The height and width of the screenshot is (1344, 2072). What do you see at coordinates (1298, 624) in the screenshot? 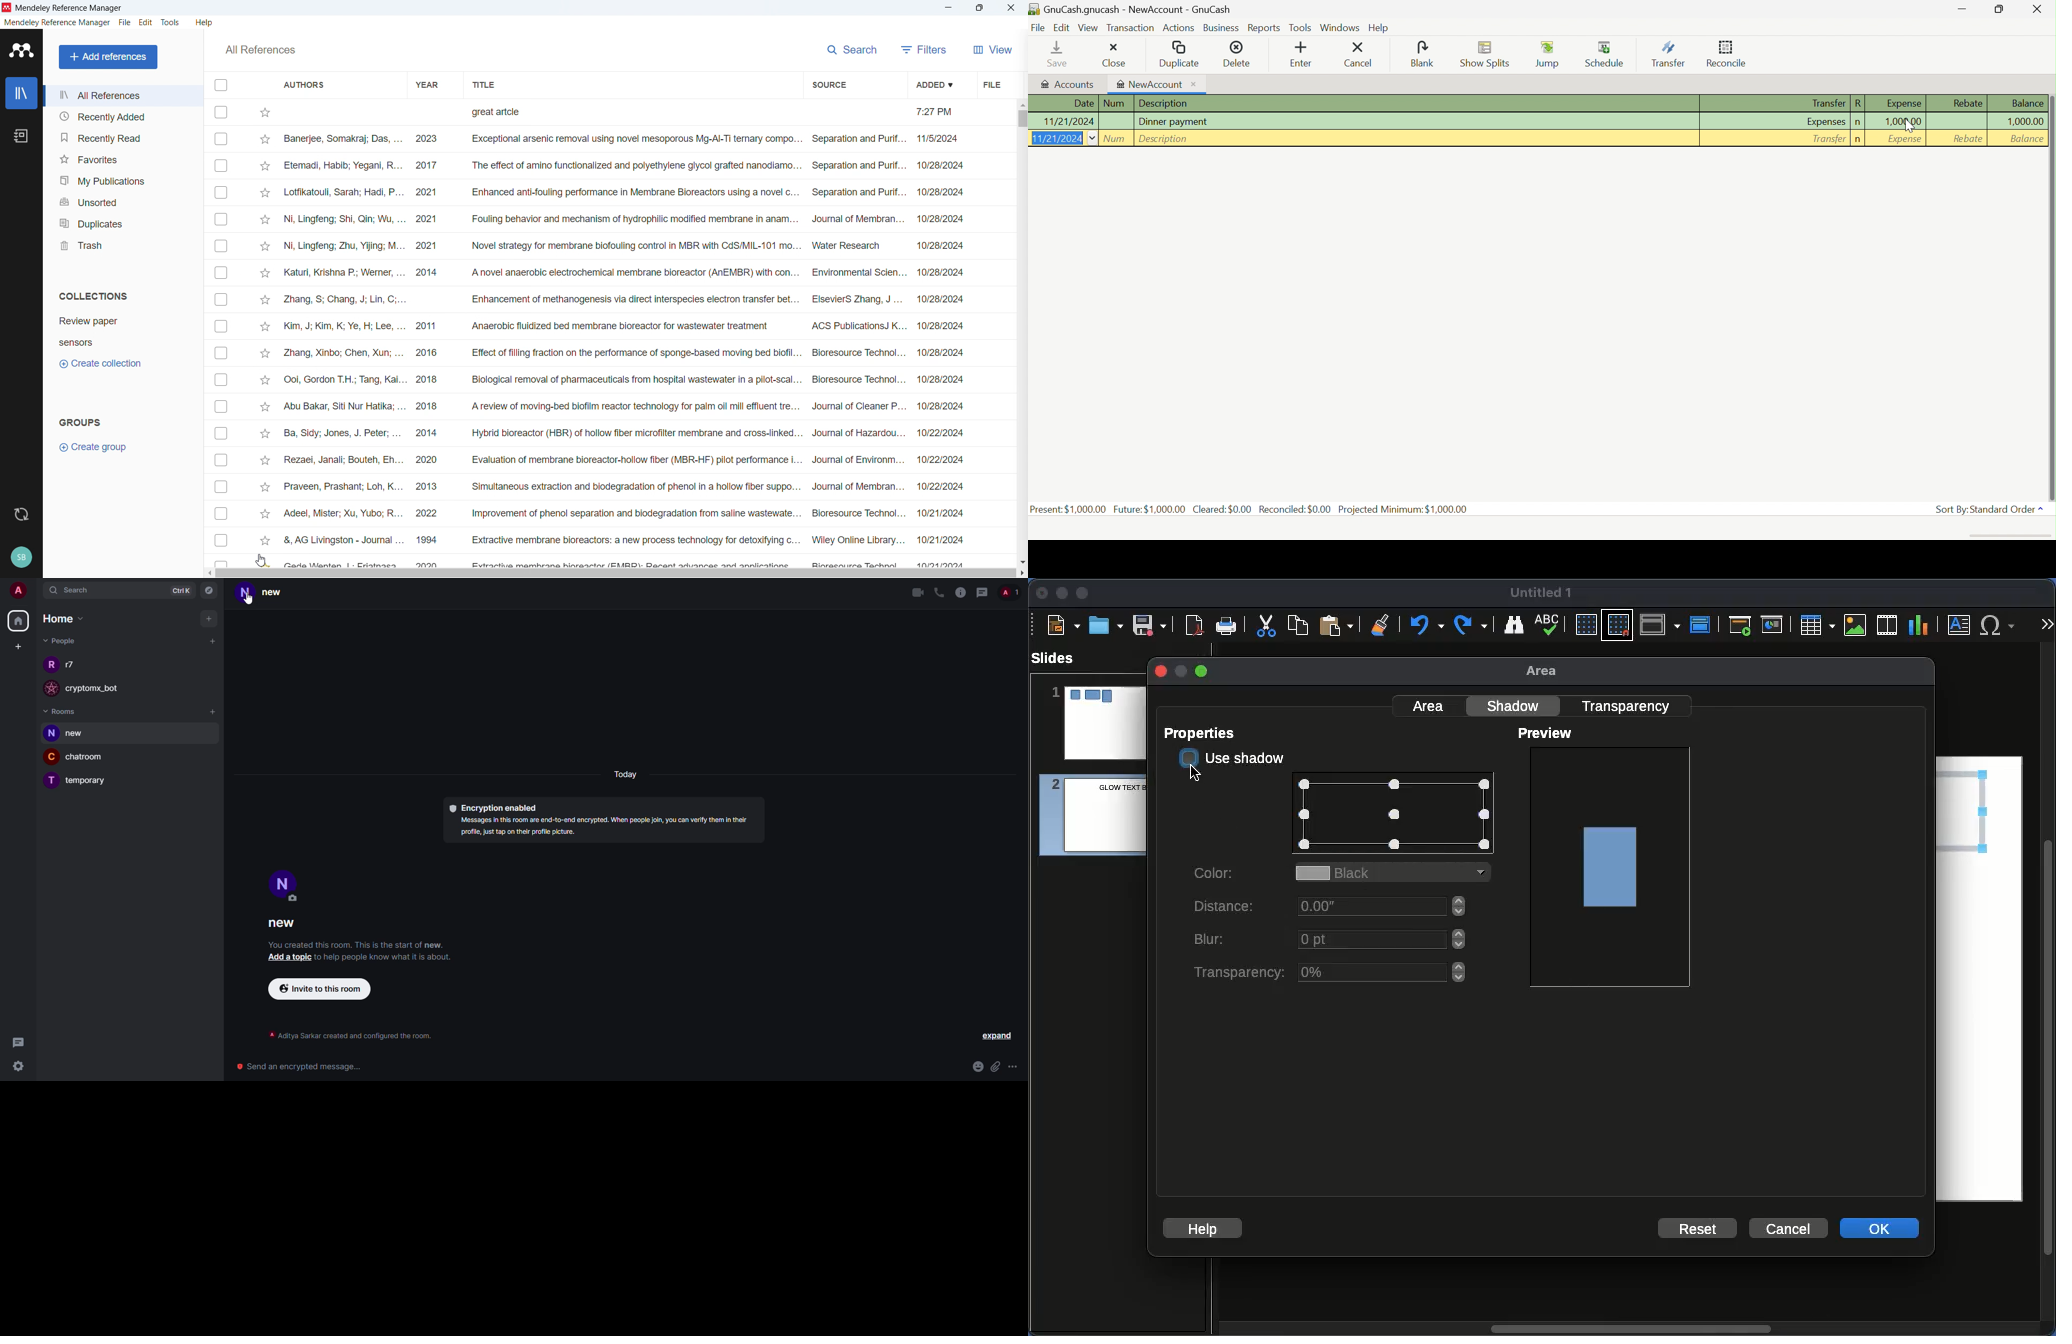
I see `Copy` at bounding box center [1298, 624].